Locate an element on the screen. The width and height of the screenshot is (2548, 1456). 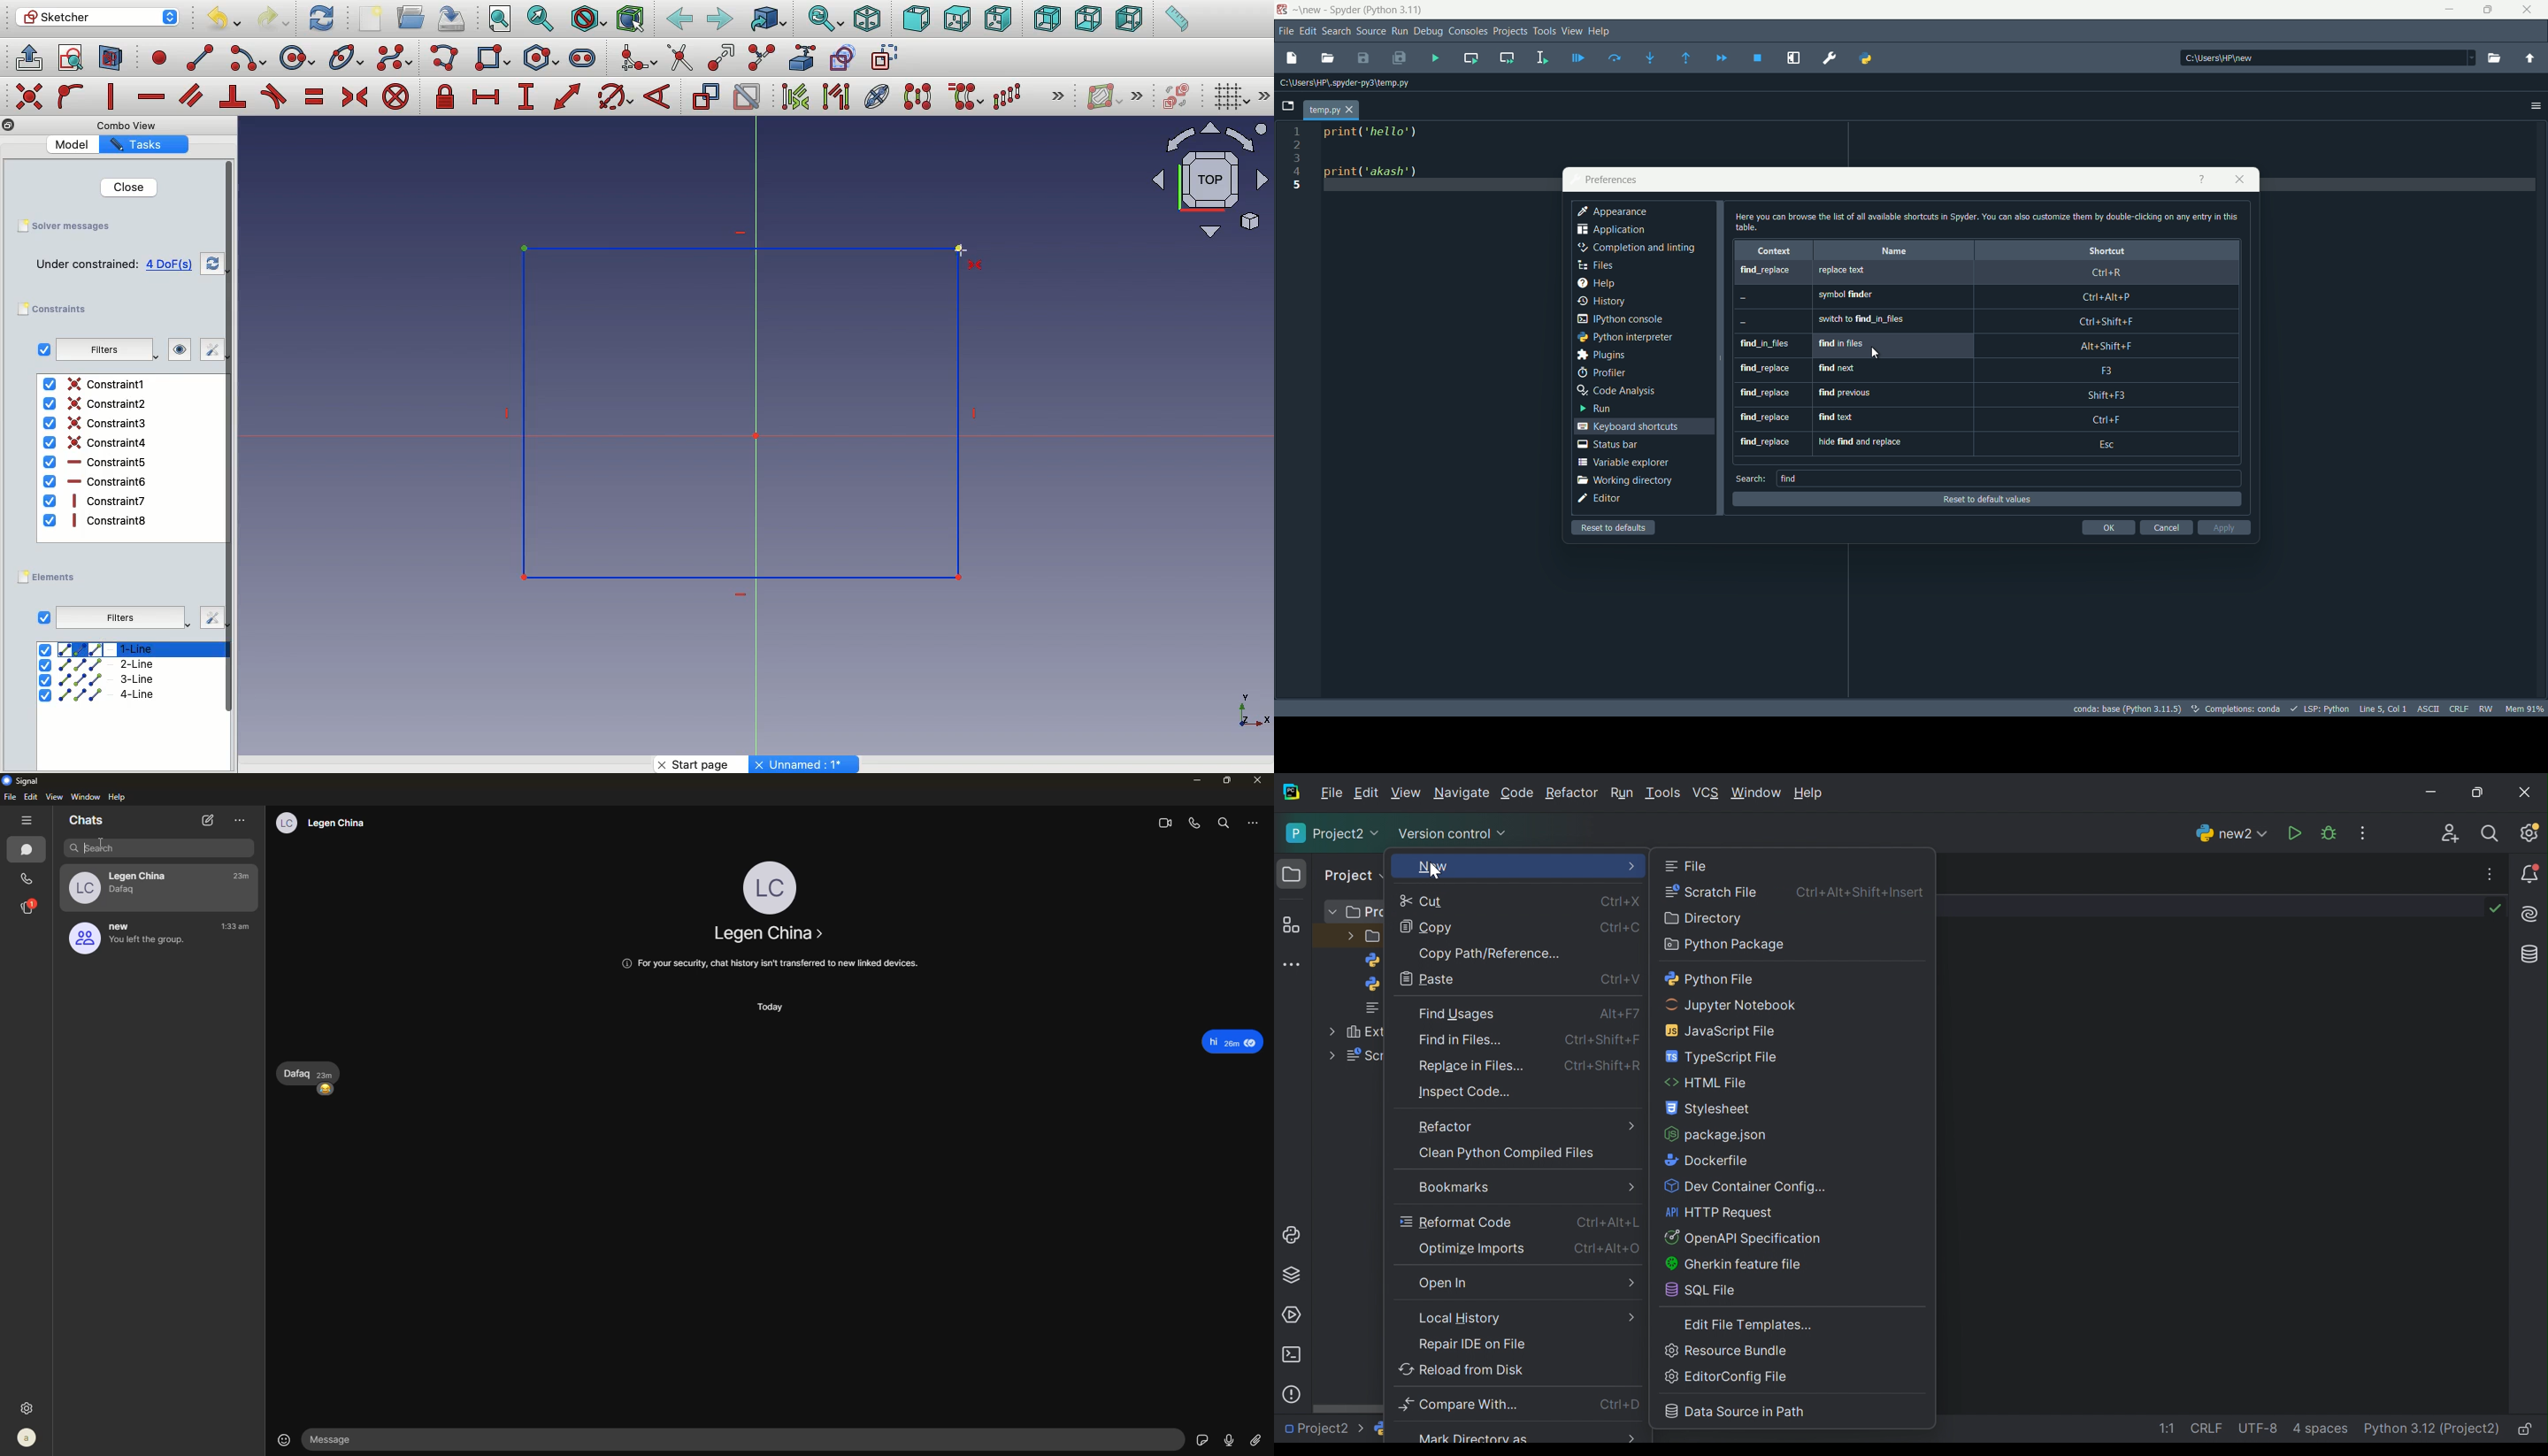
today is located at coordinates (770, 1007).